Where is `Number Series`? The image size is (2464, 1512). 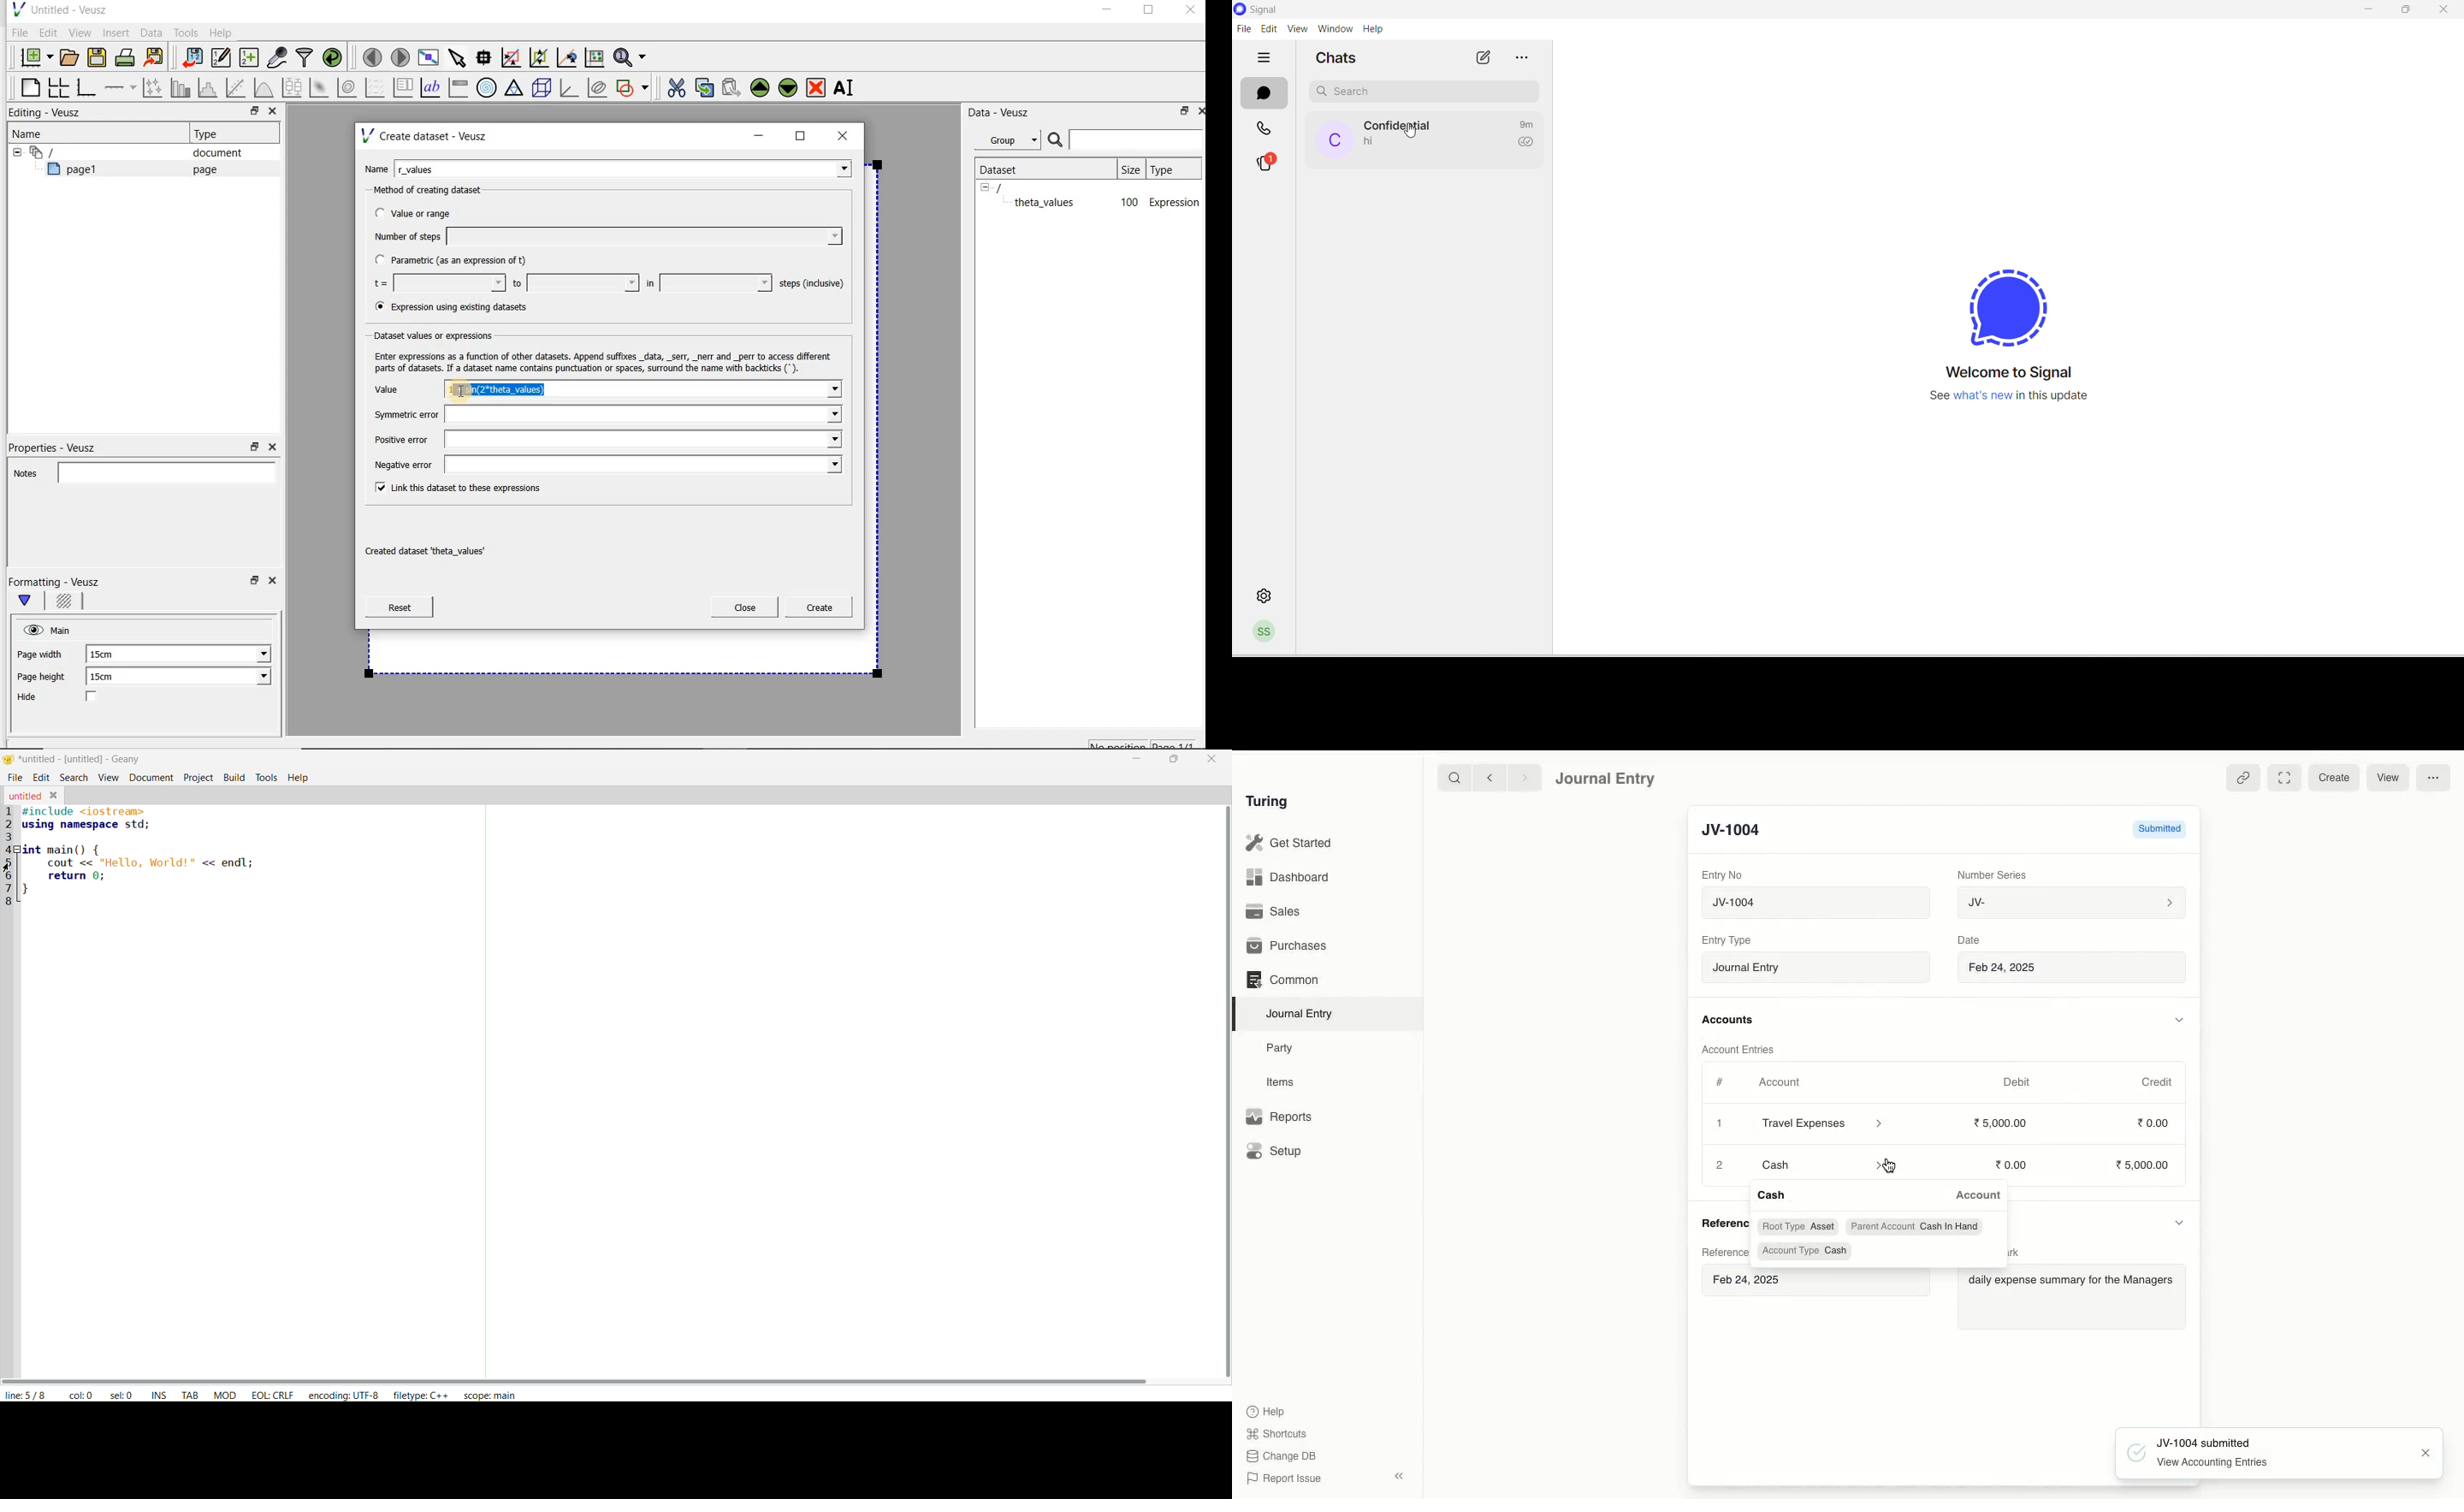
Number Series is located at coordinates (1995, 875).